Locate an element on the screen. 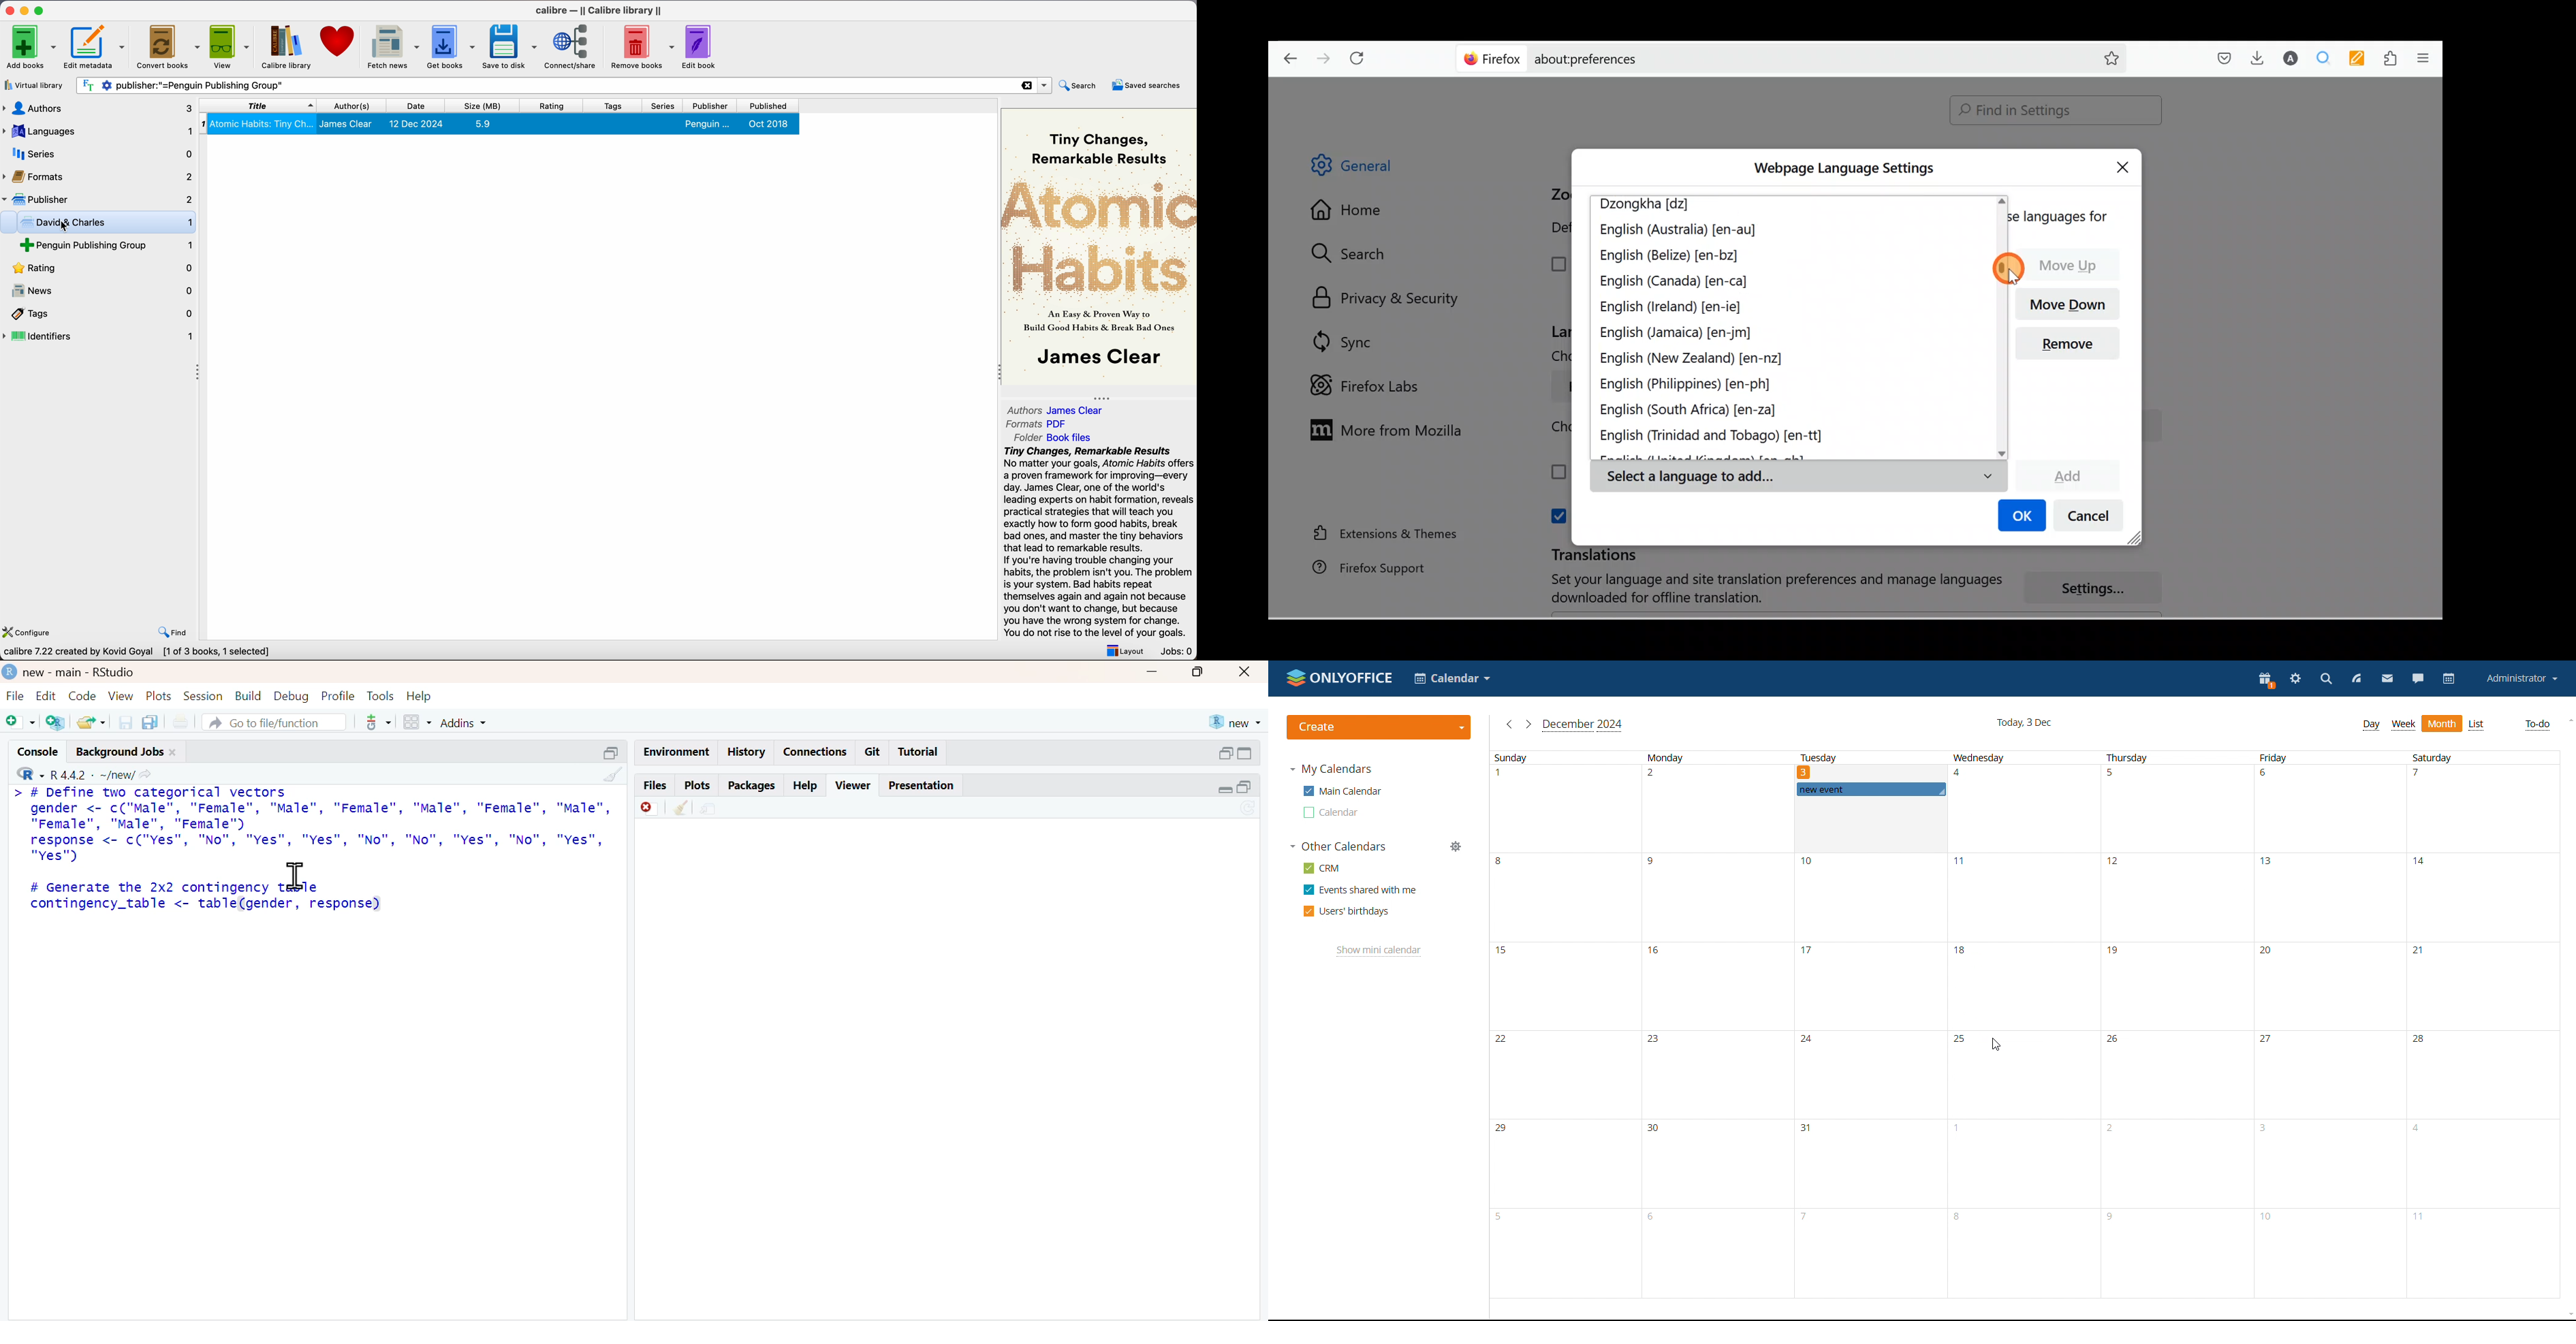 This screenshot has width=2576, height=1344. book cover preview is located at coordinates (1099, 248).